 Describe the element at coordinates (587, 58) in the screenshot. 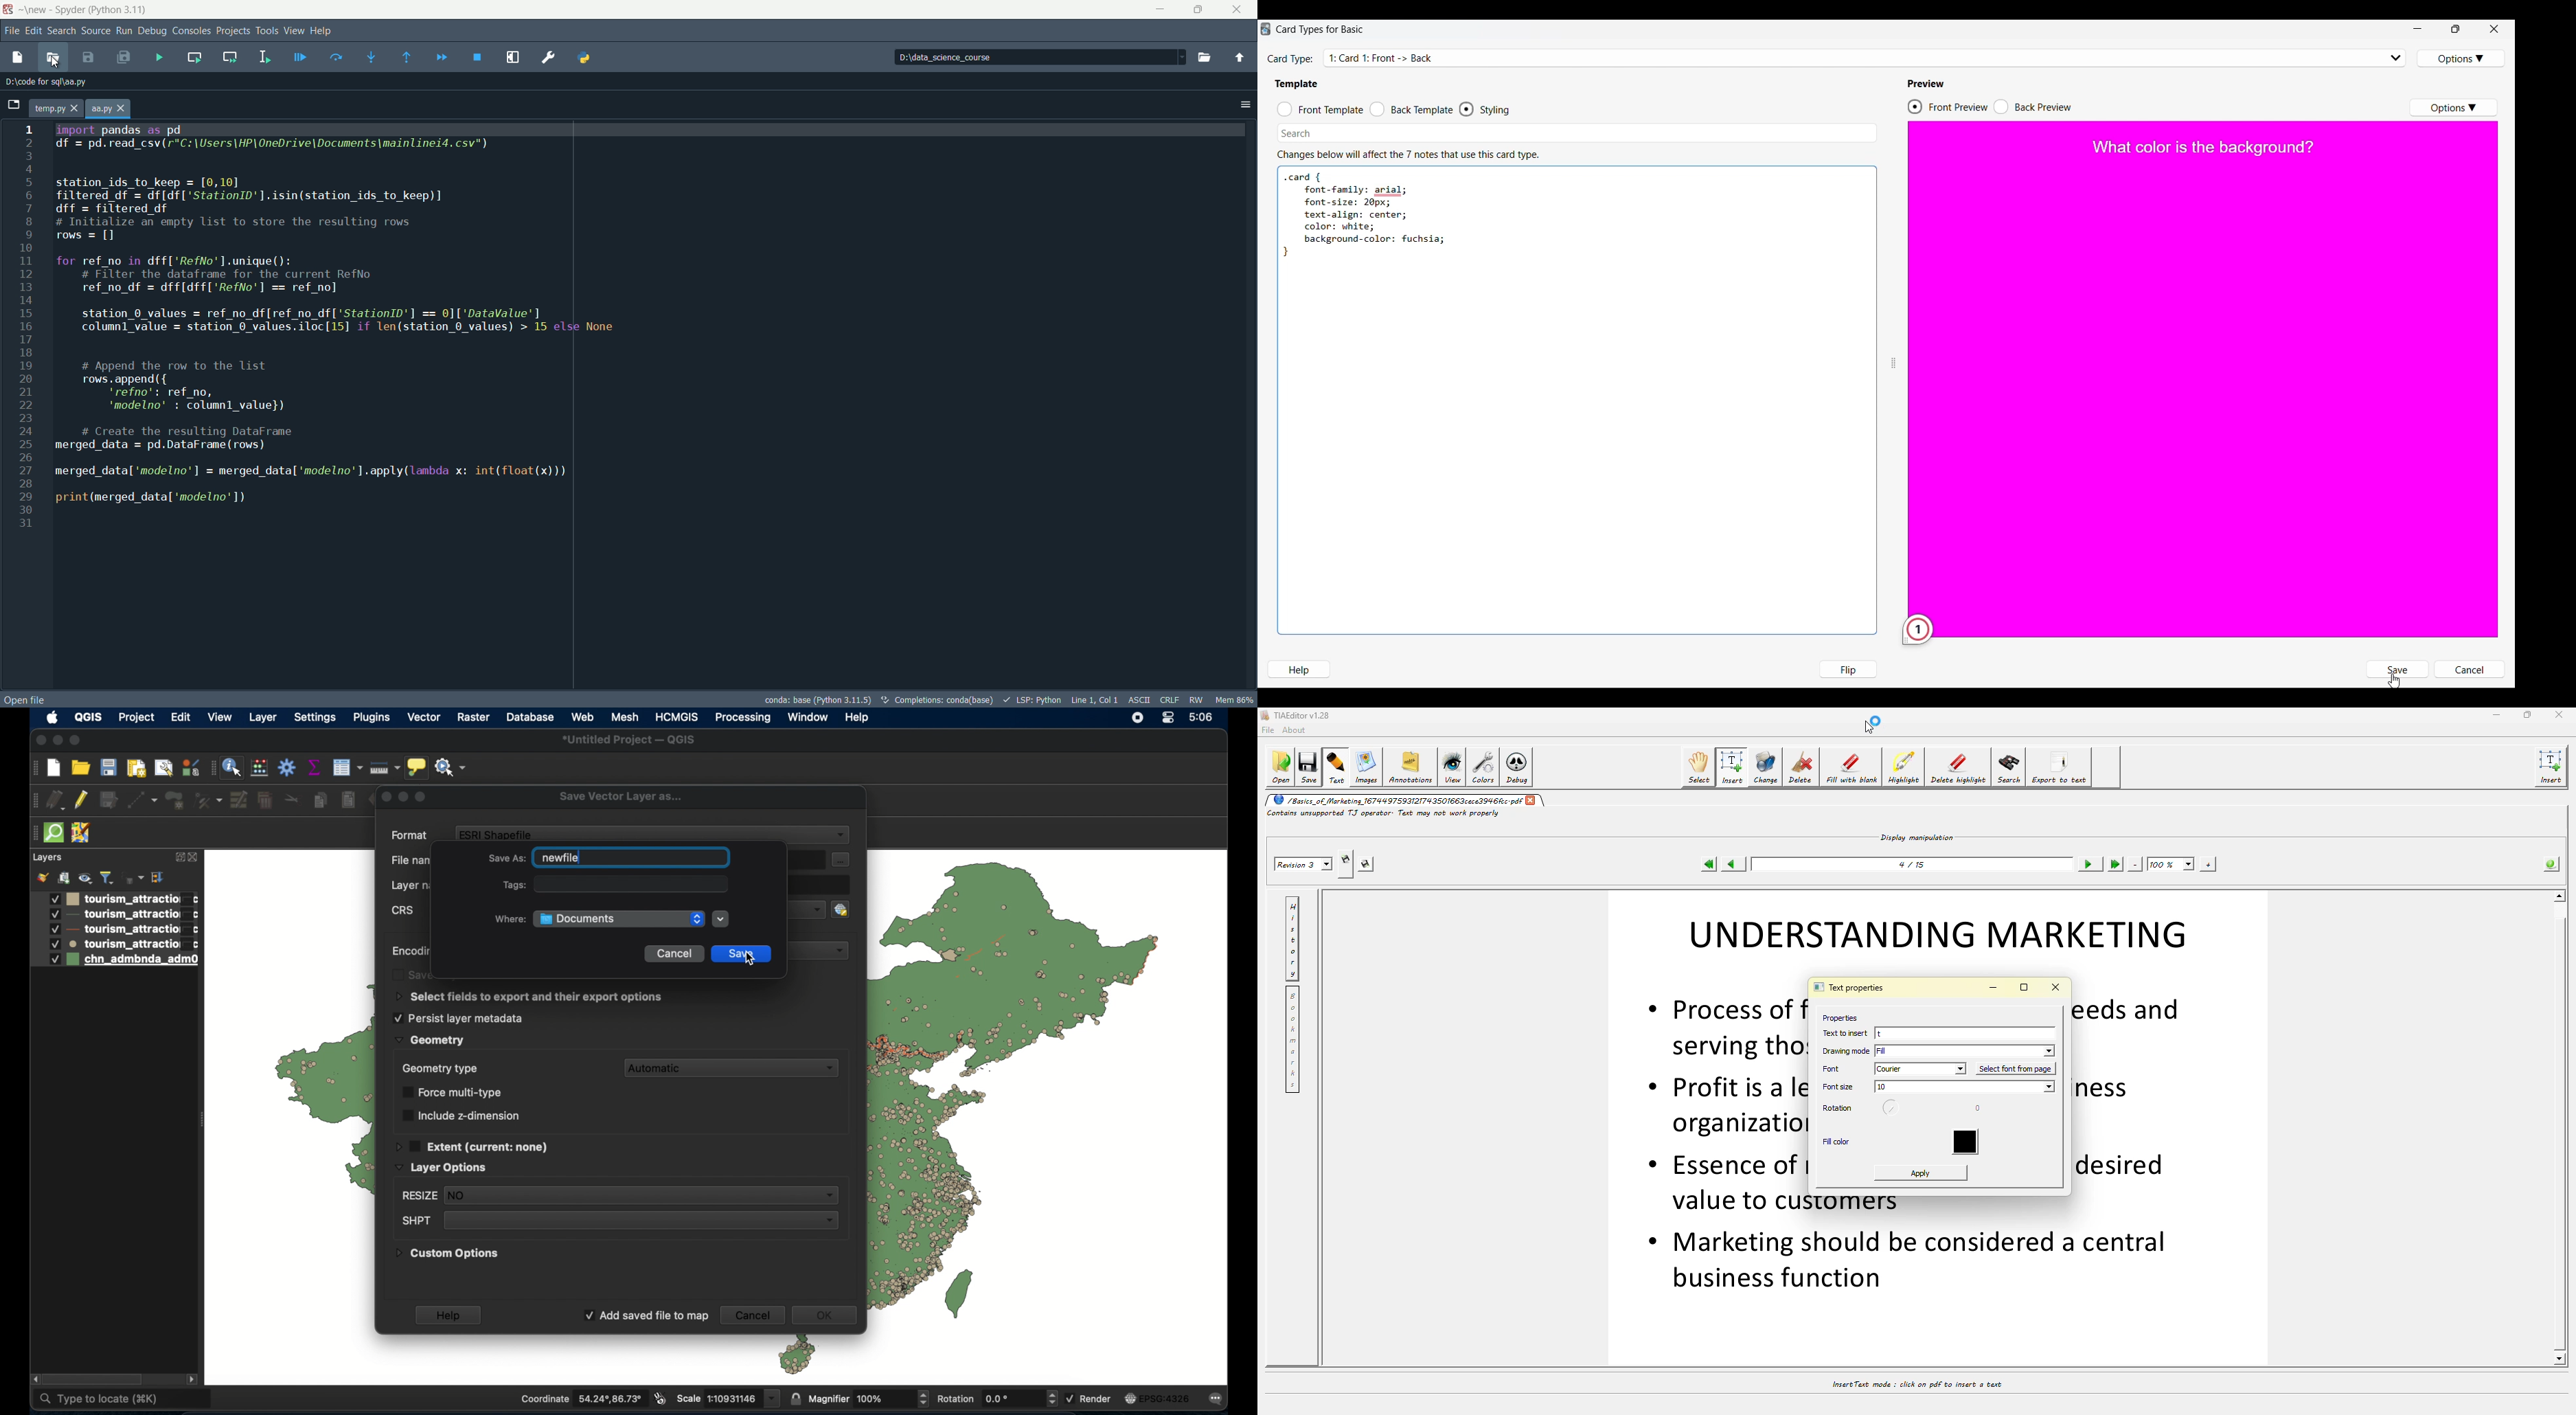

I see `PYTHONPATH manager` at that location.